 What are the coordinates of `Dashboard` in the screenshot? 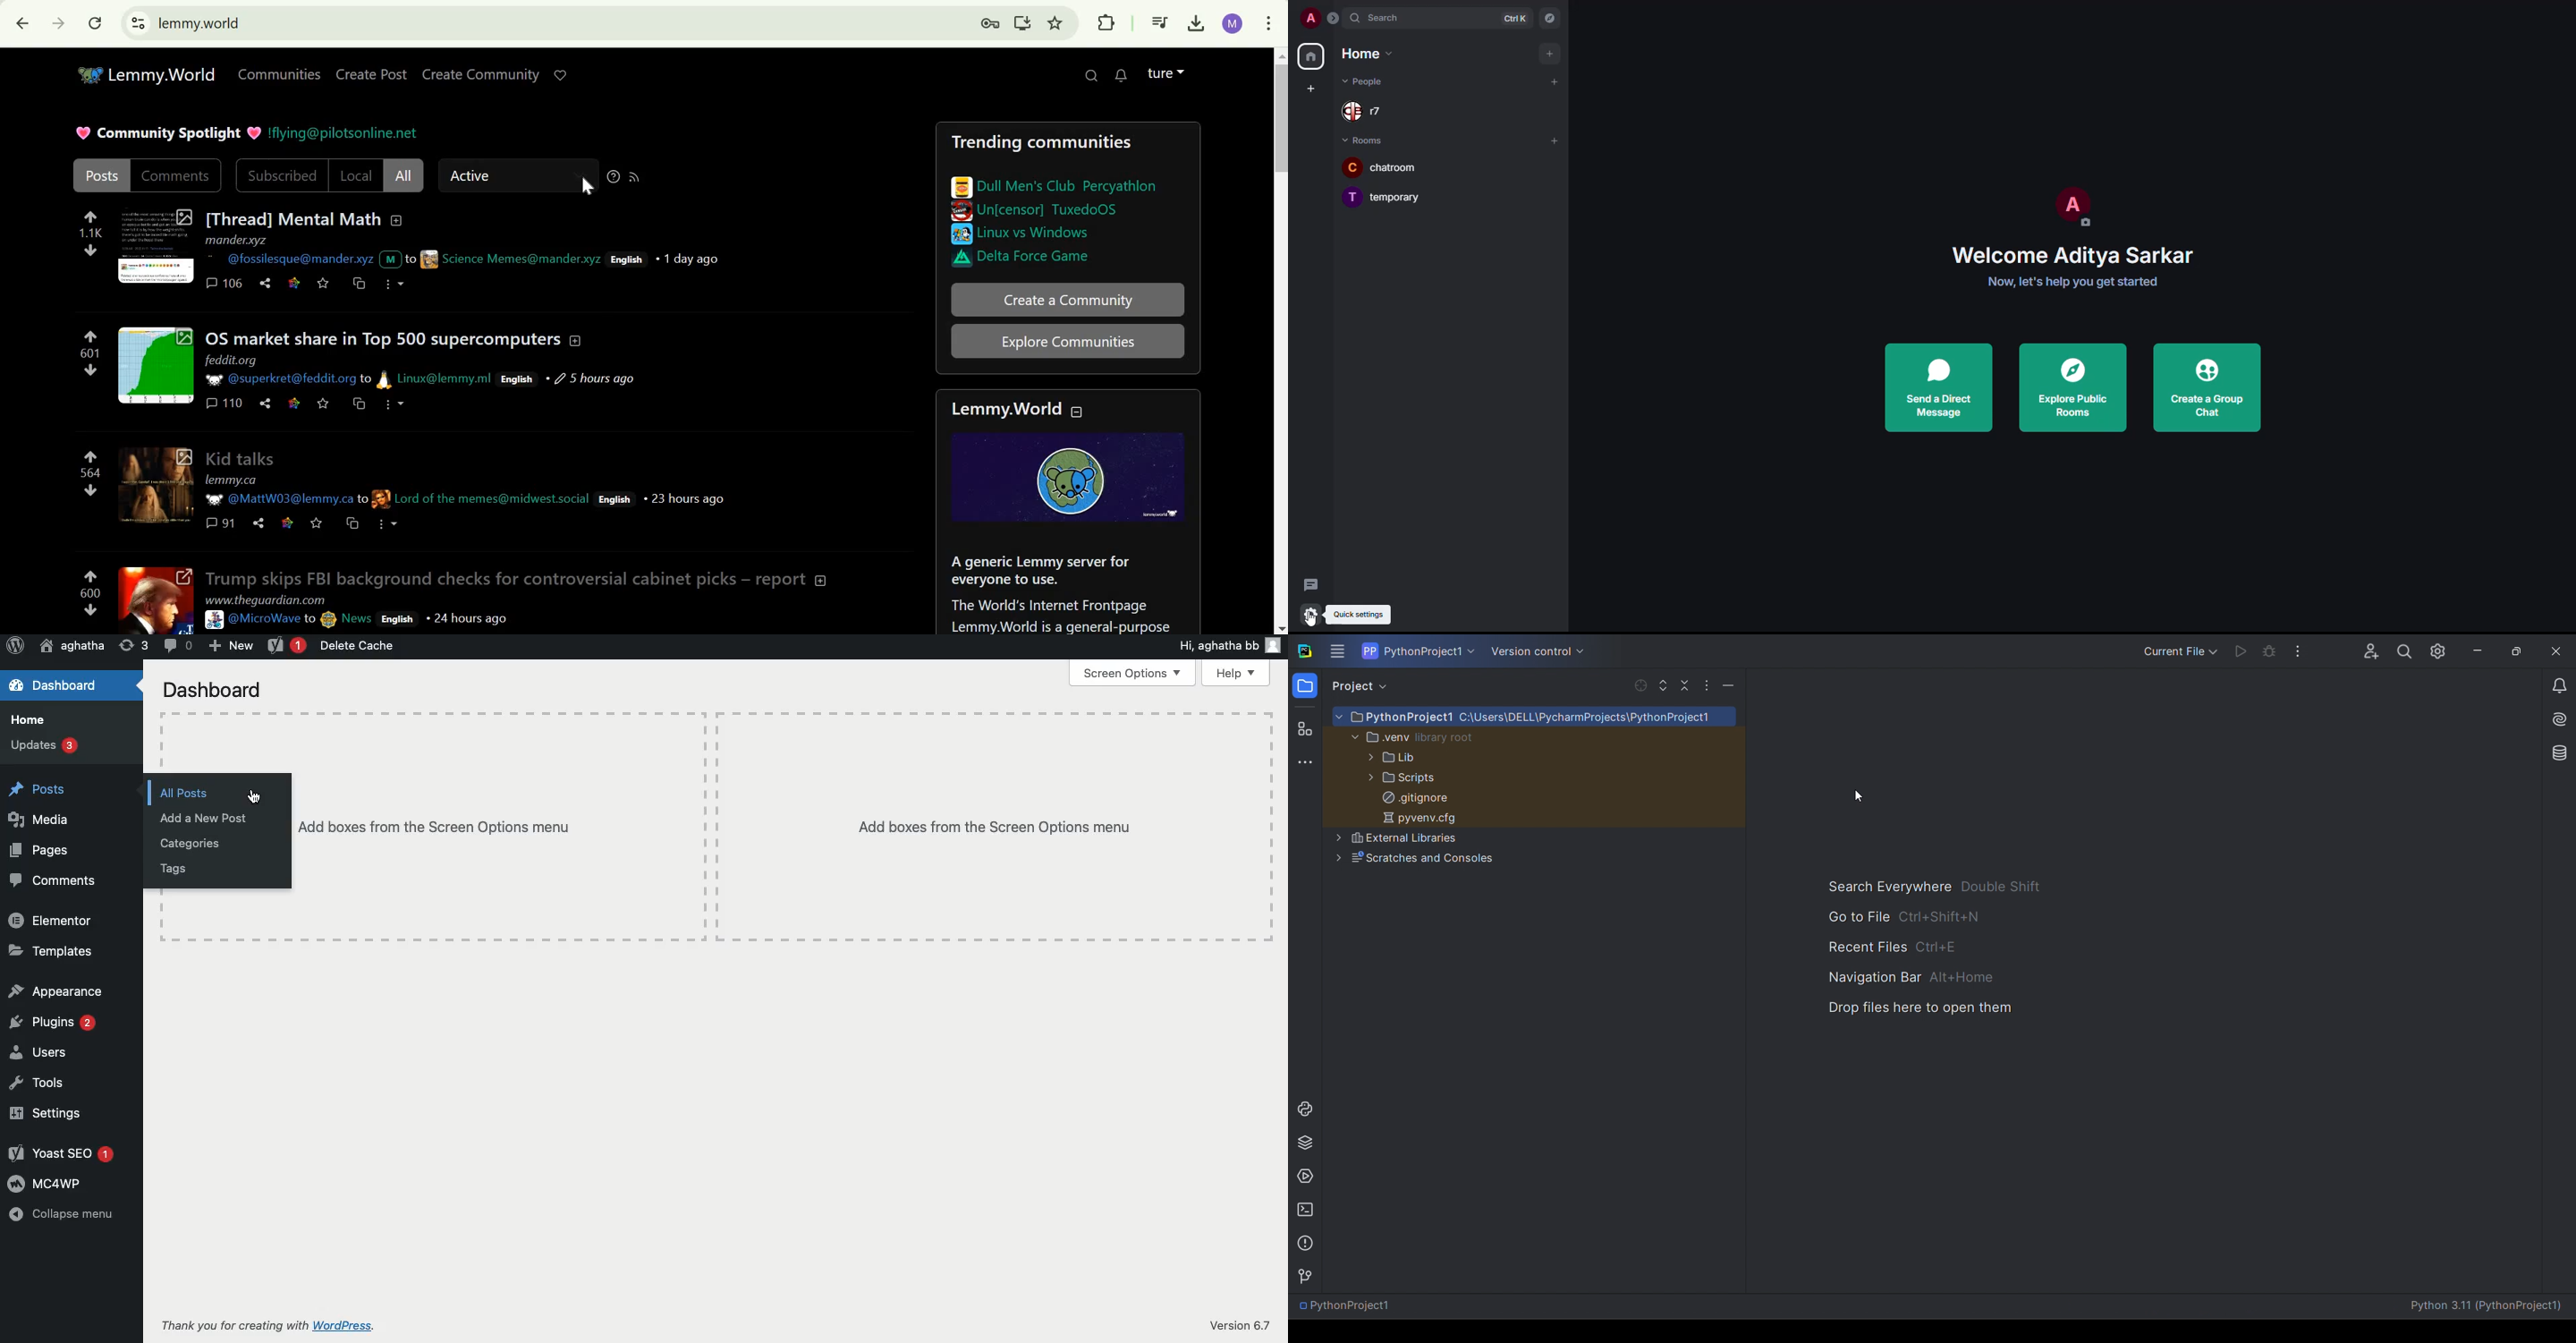 It's located at (211, 690).